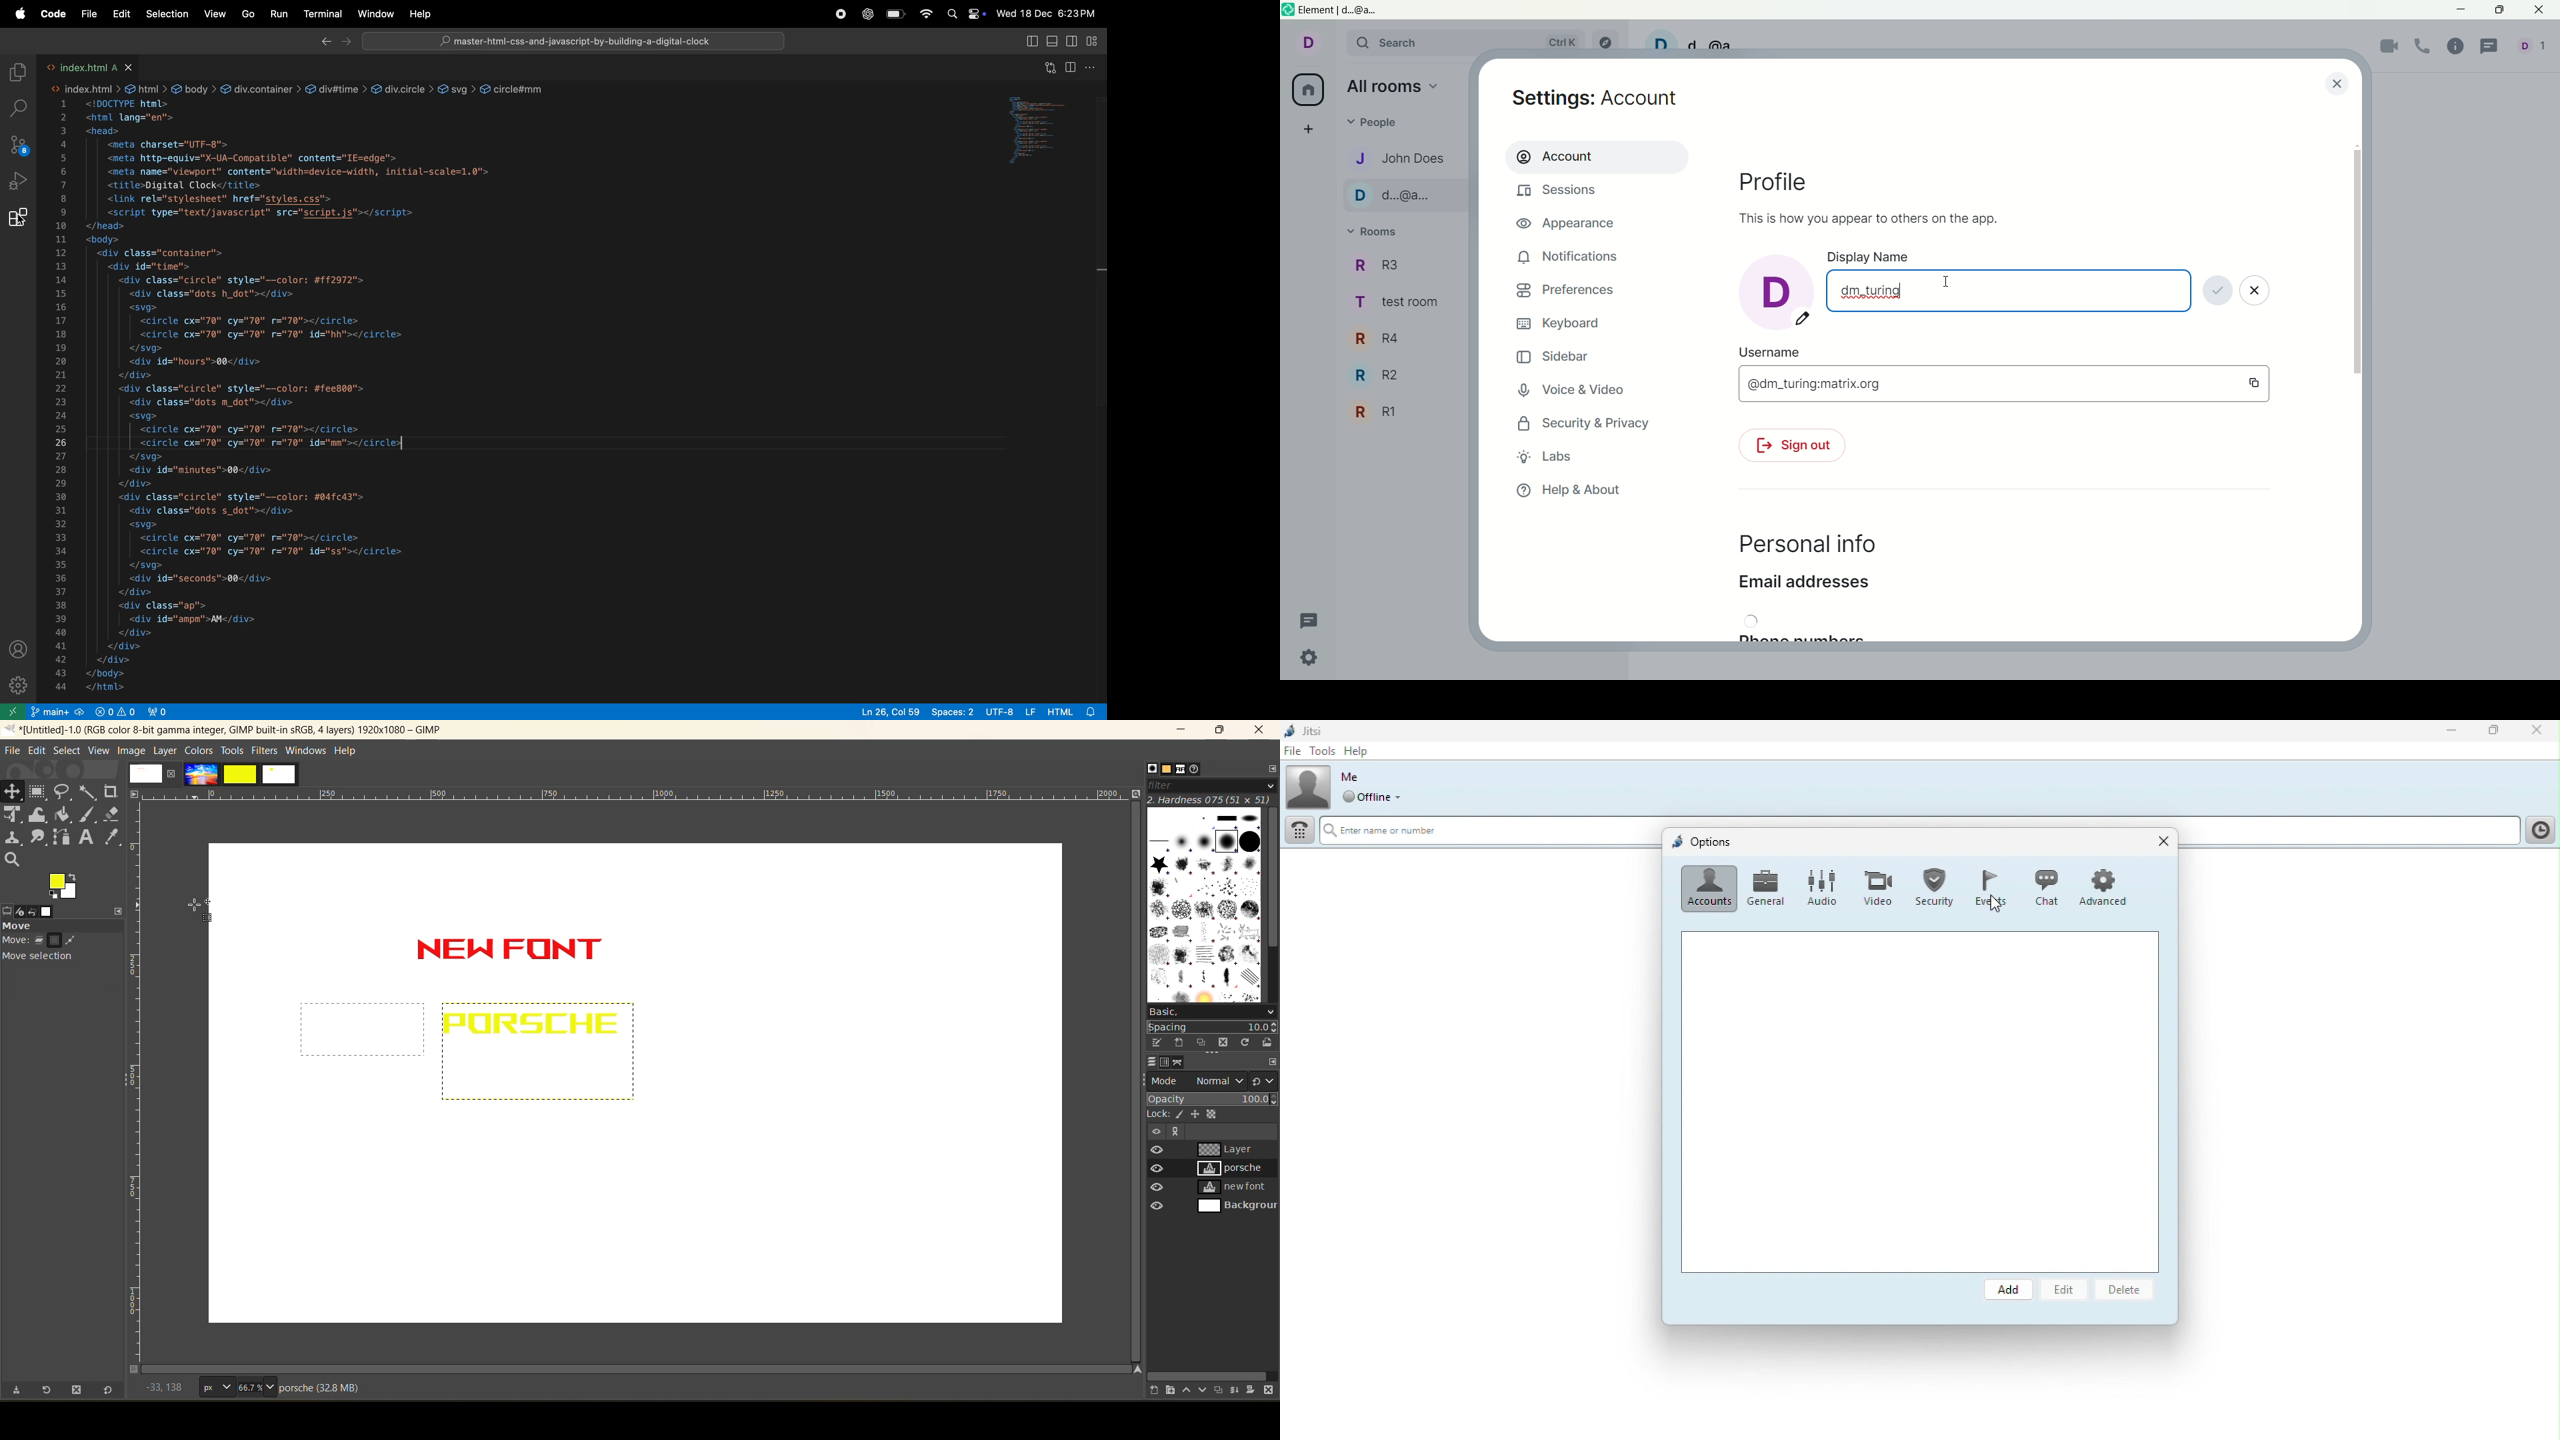 This screenshot has height=1456, width=2576. I want to click on D..@a.., so click(1399, 197).